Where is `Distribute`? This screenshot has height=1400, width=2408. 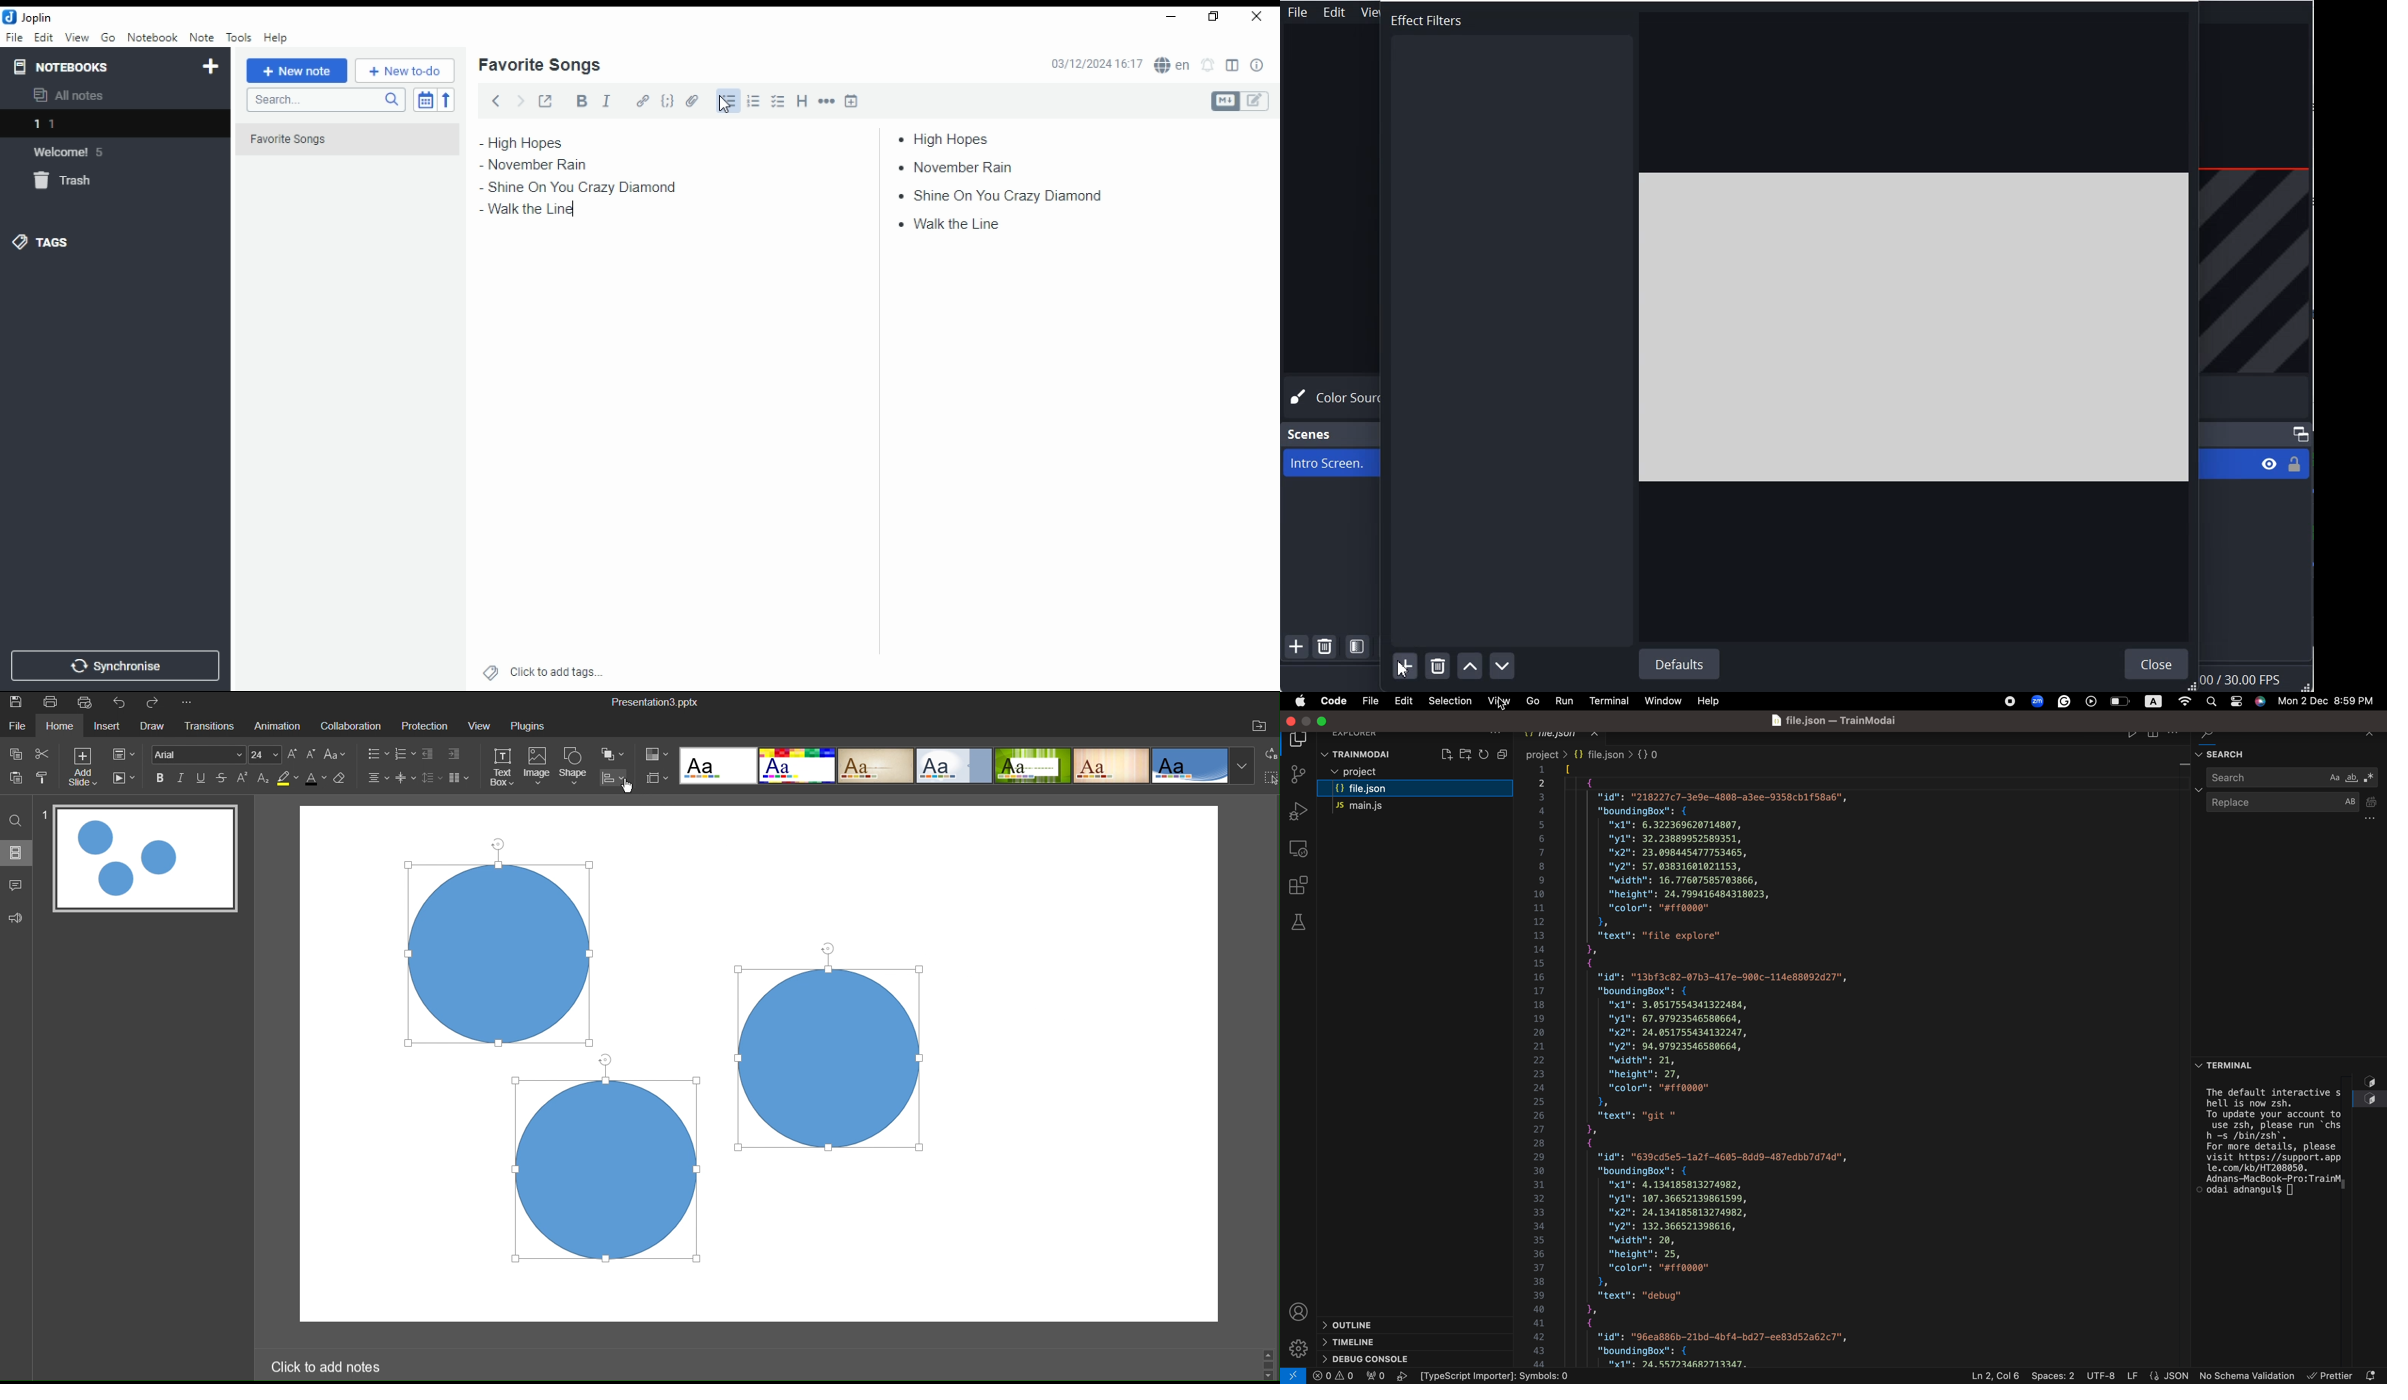 Distribute is located at coordinates (617, 779).